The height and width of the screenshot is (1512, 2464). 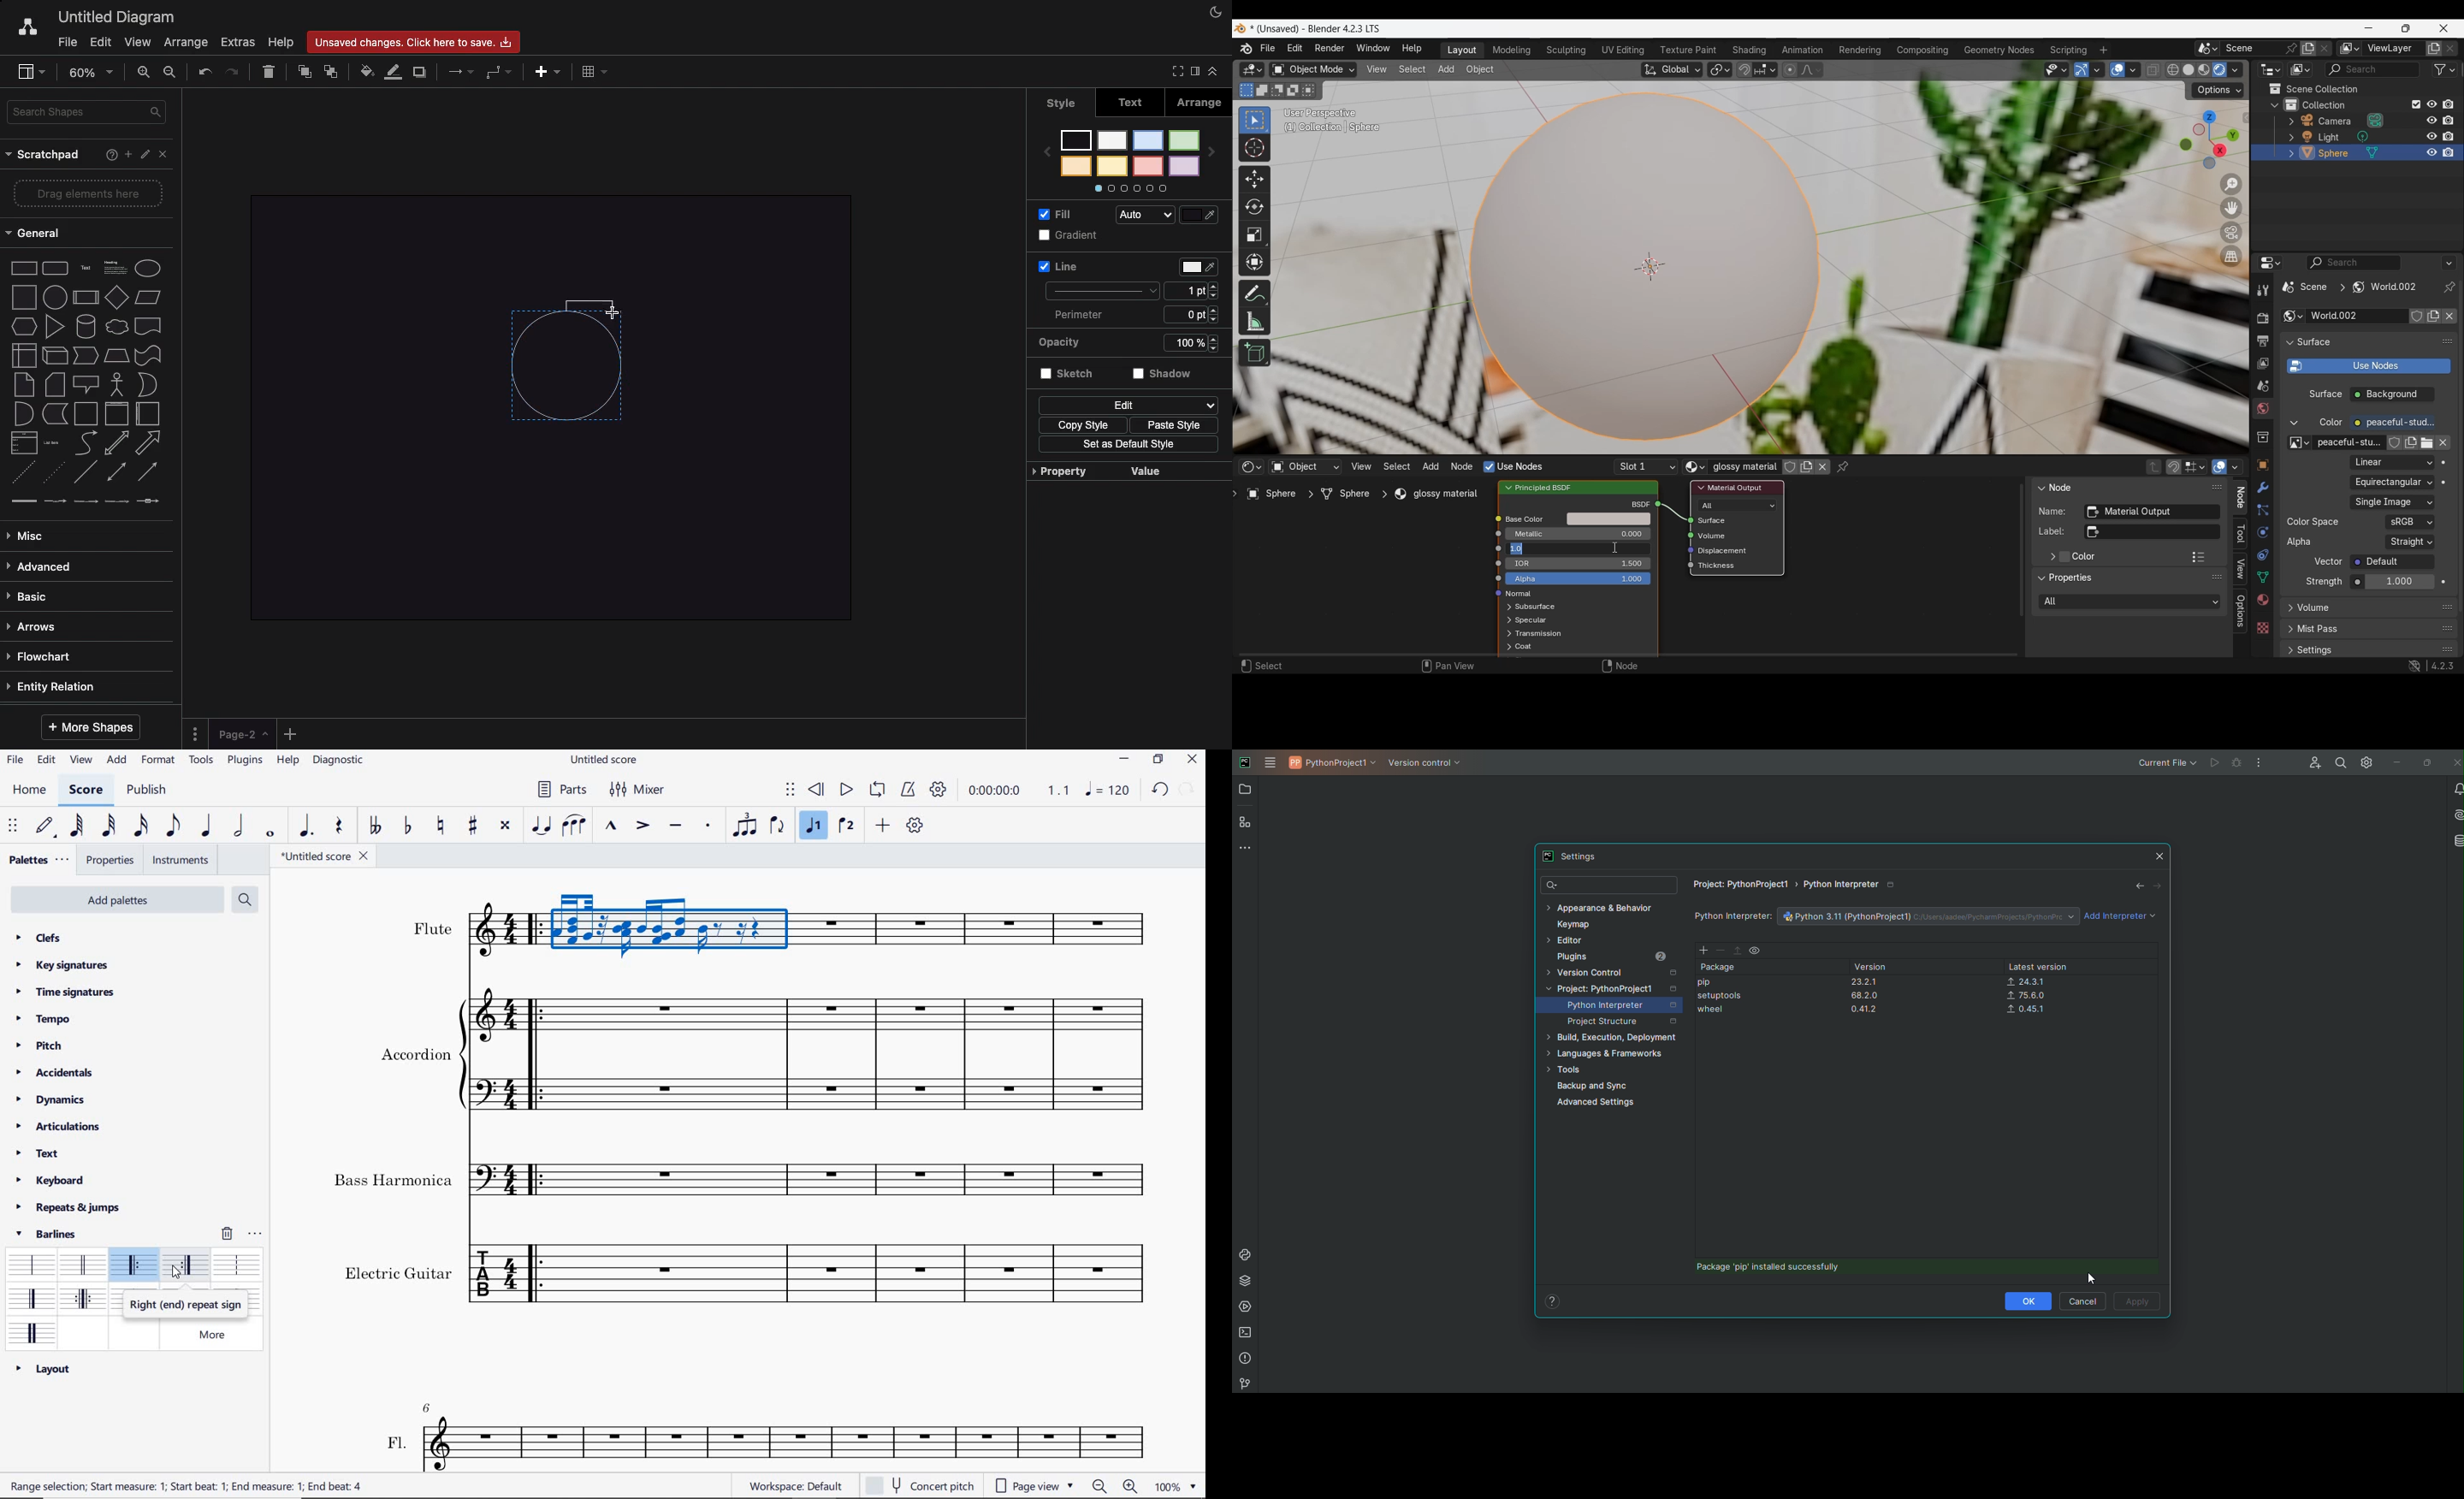 What do you see at coordinates (431, 1406) in the screenshot?
I see `7` at bounding box center [431, 1406].